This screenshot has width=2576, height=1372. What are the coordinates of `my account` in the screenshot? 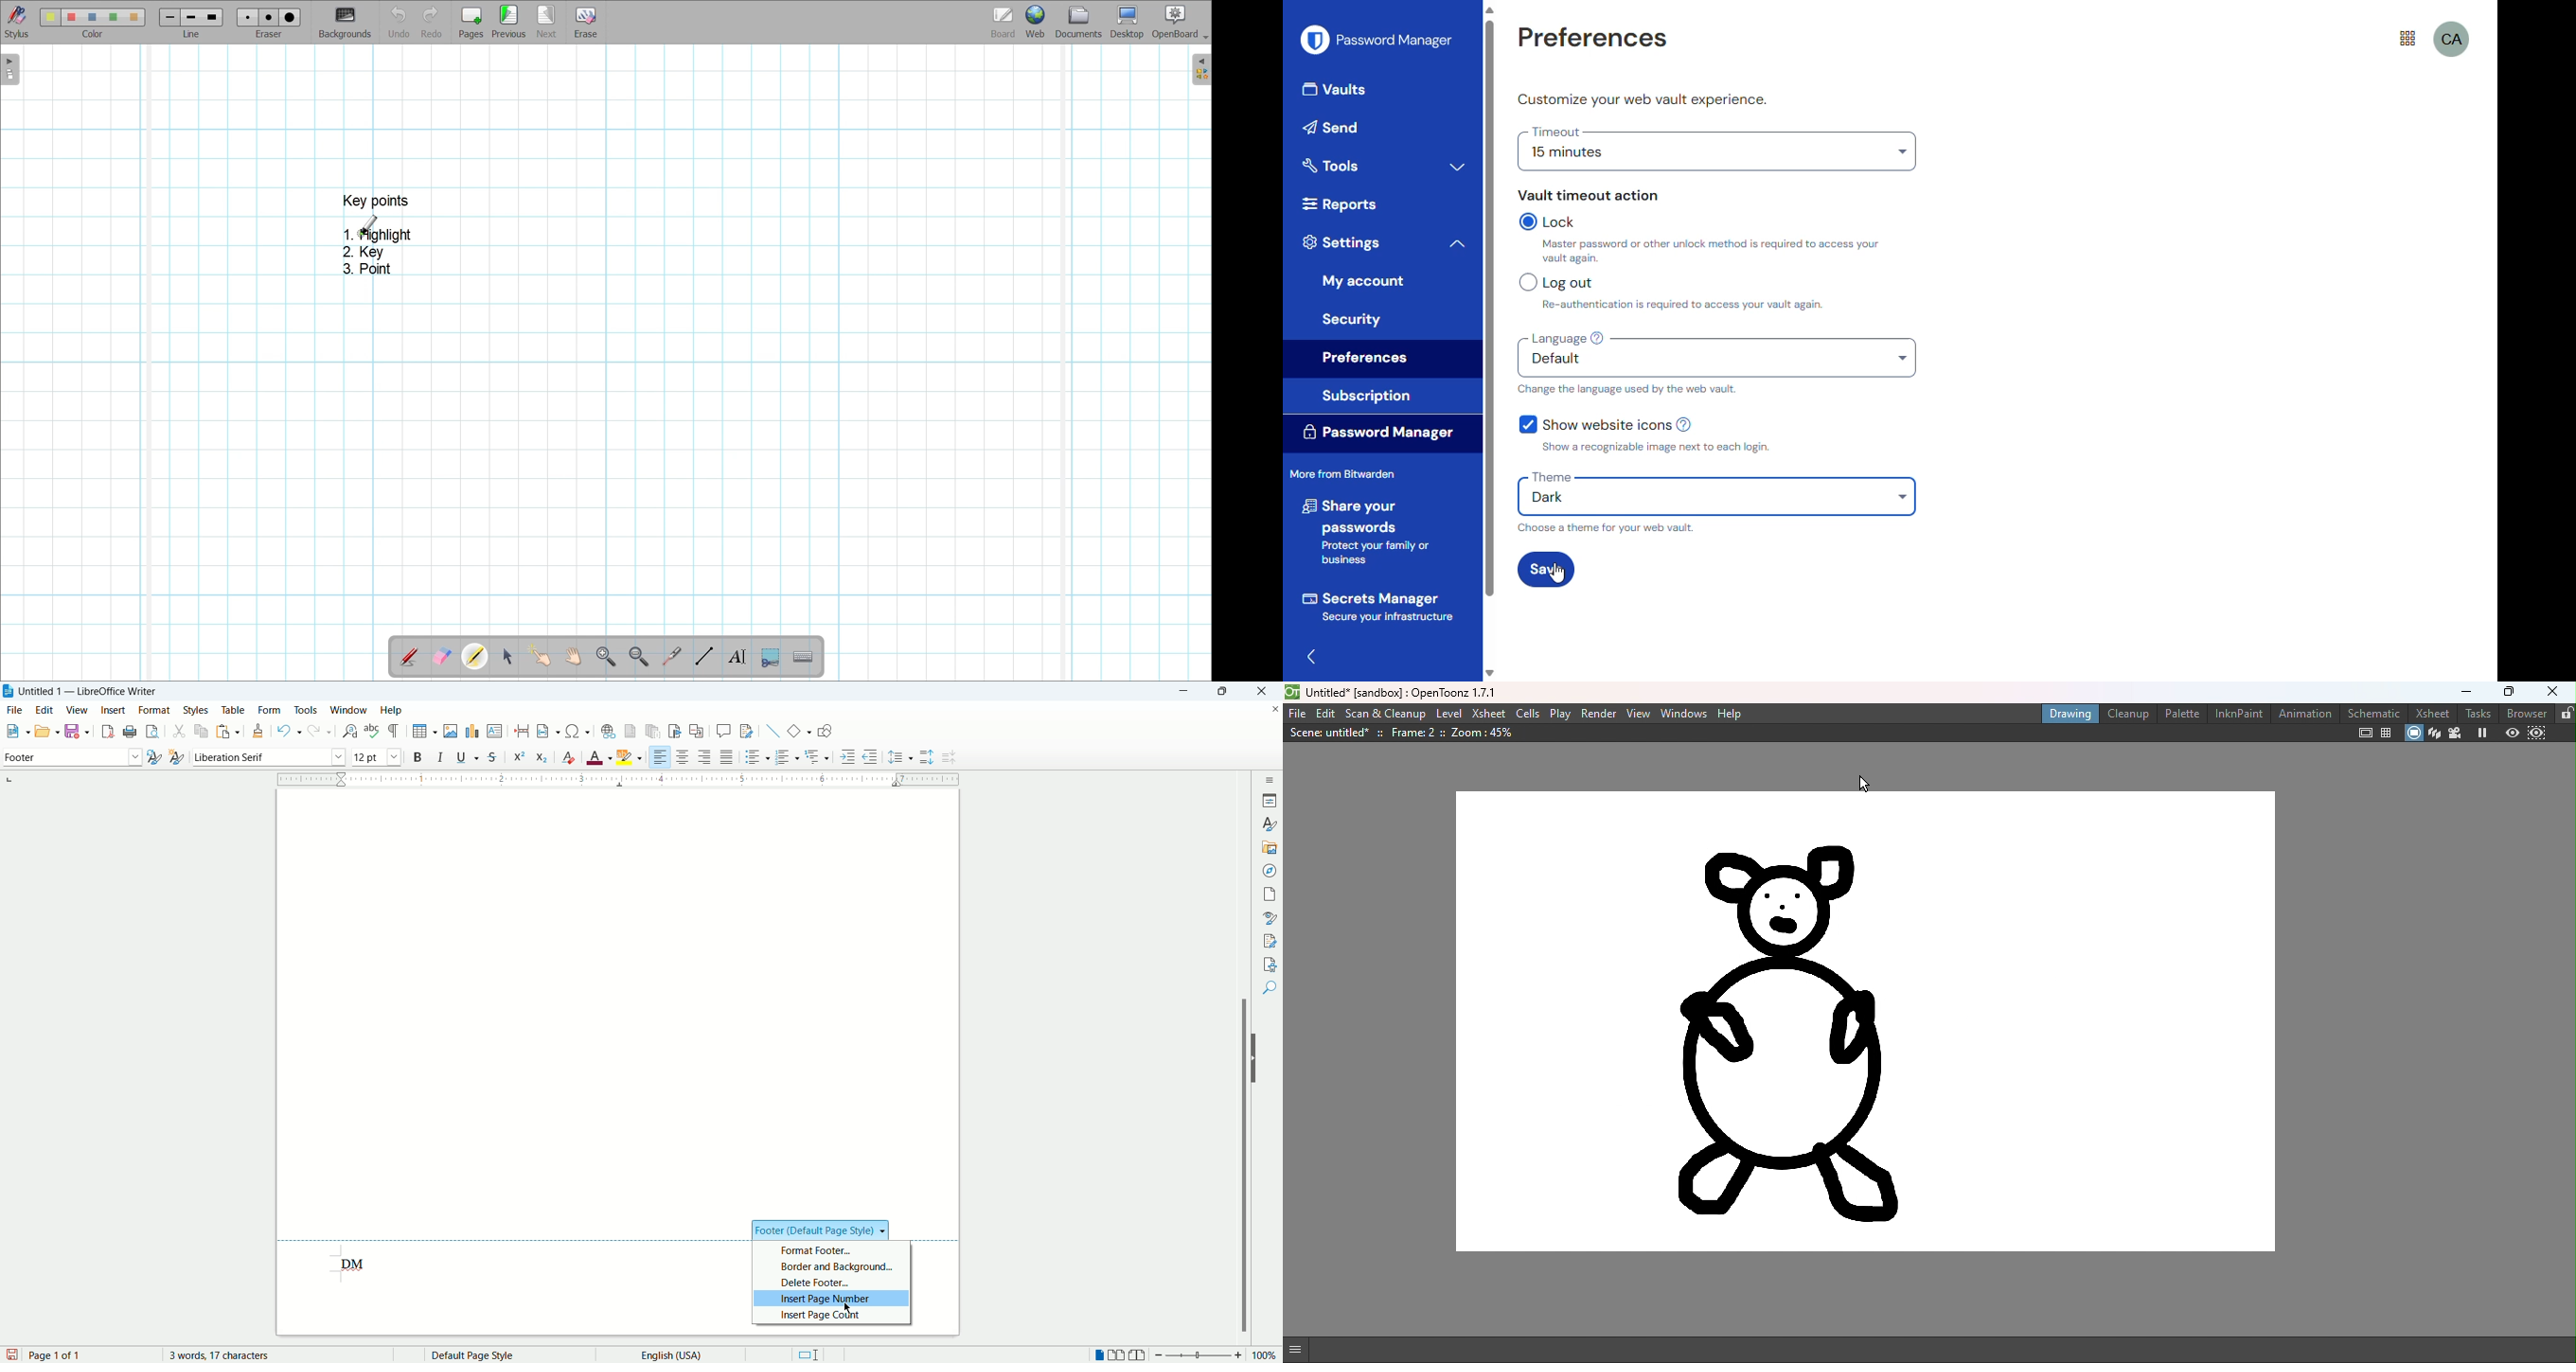 It's located at (1364, 281).